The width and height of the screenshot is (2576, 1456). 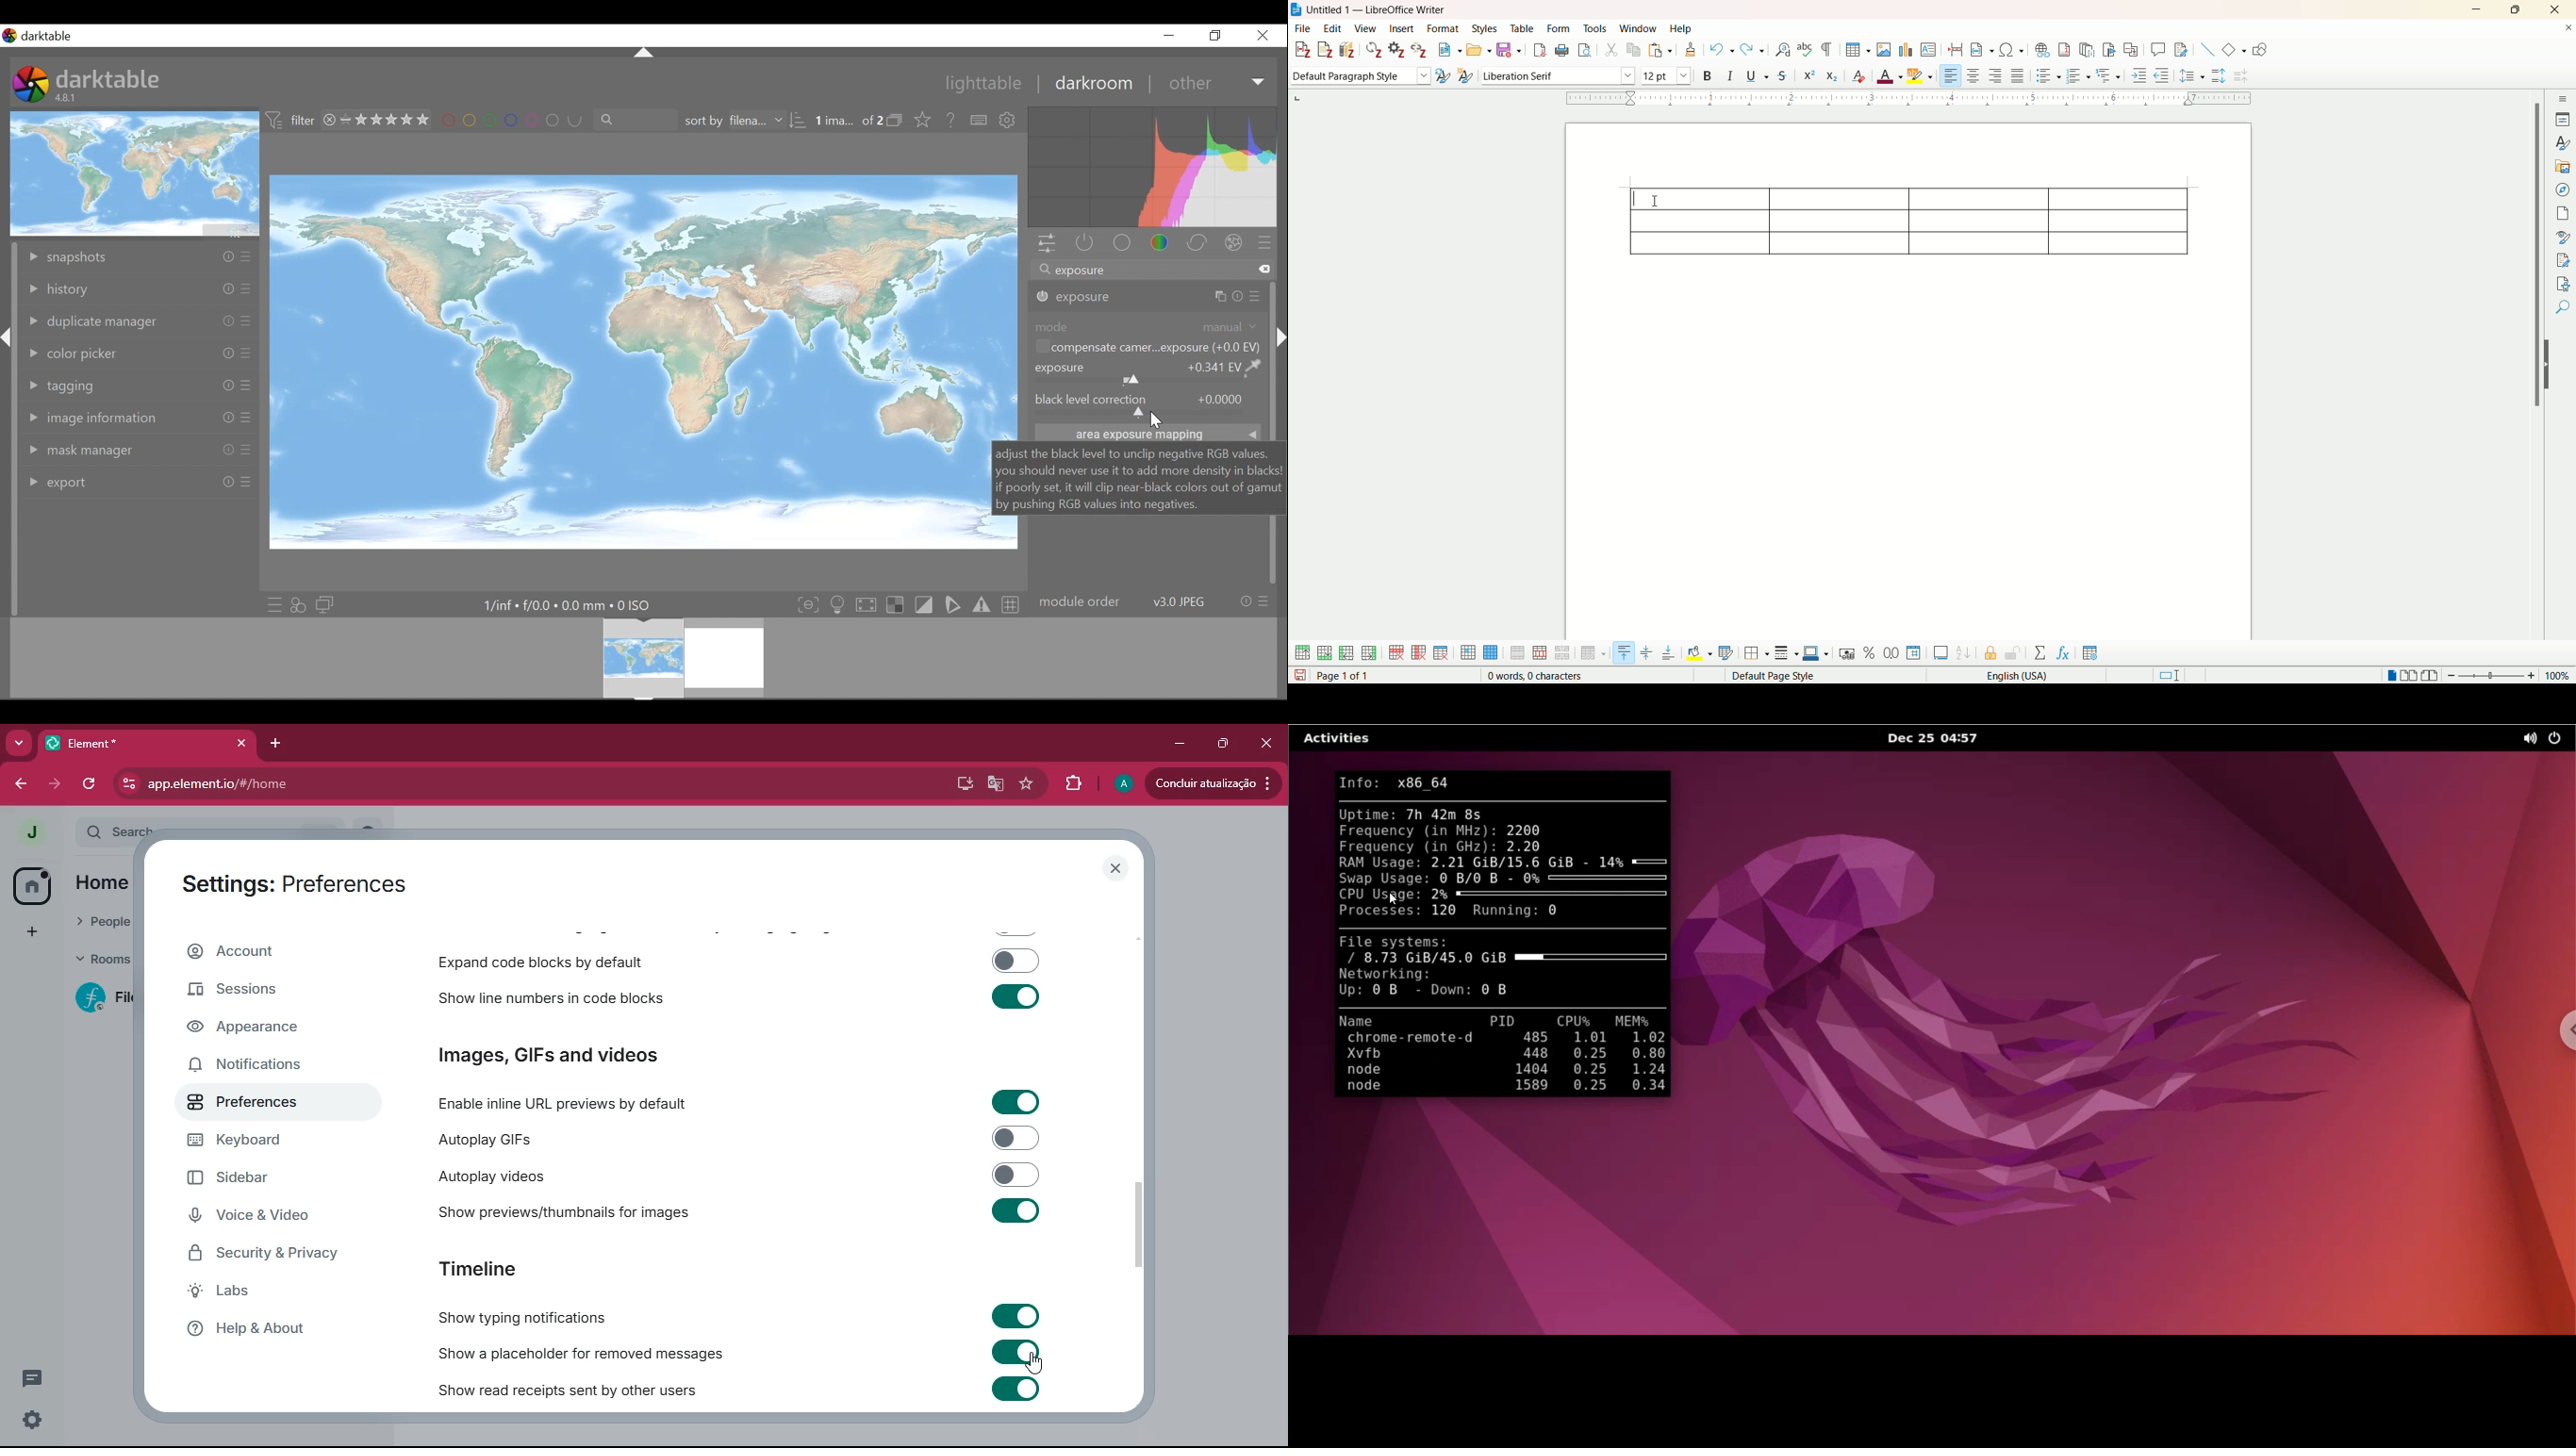 I want to click on hide, so click(x=9, y=344).